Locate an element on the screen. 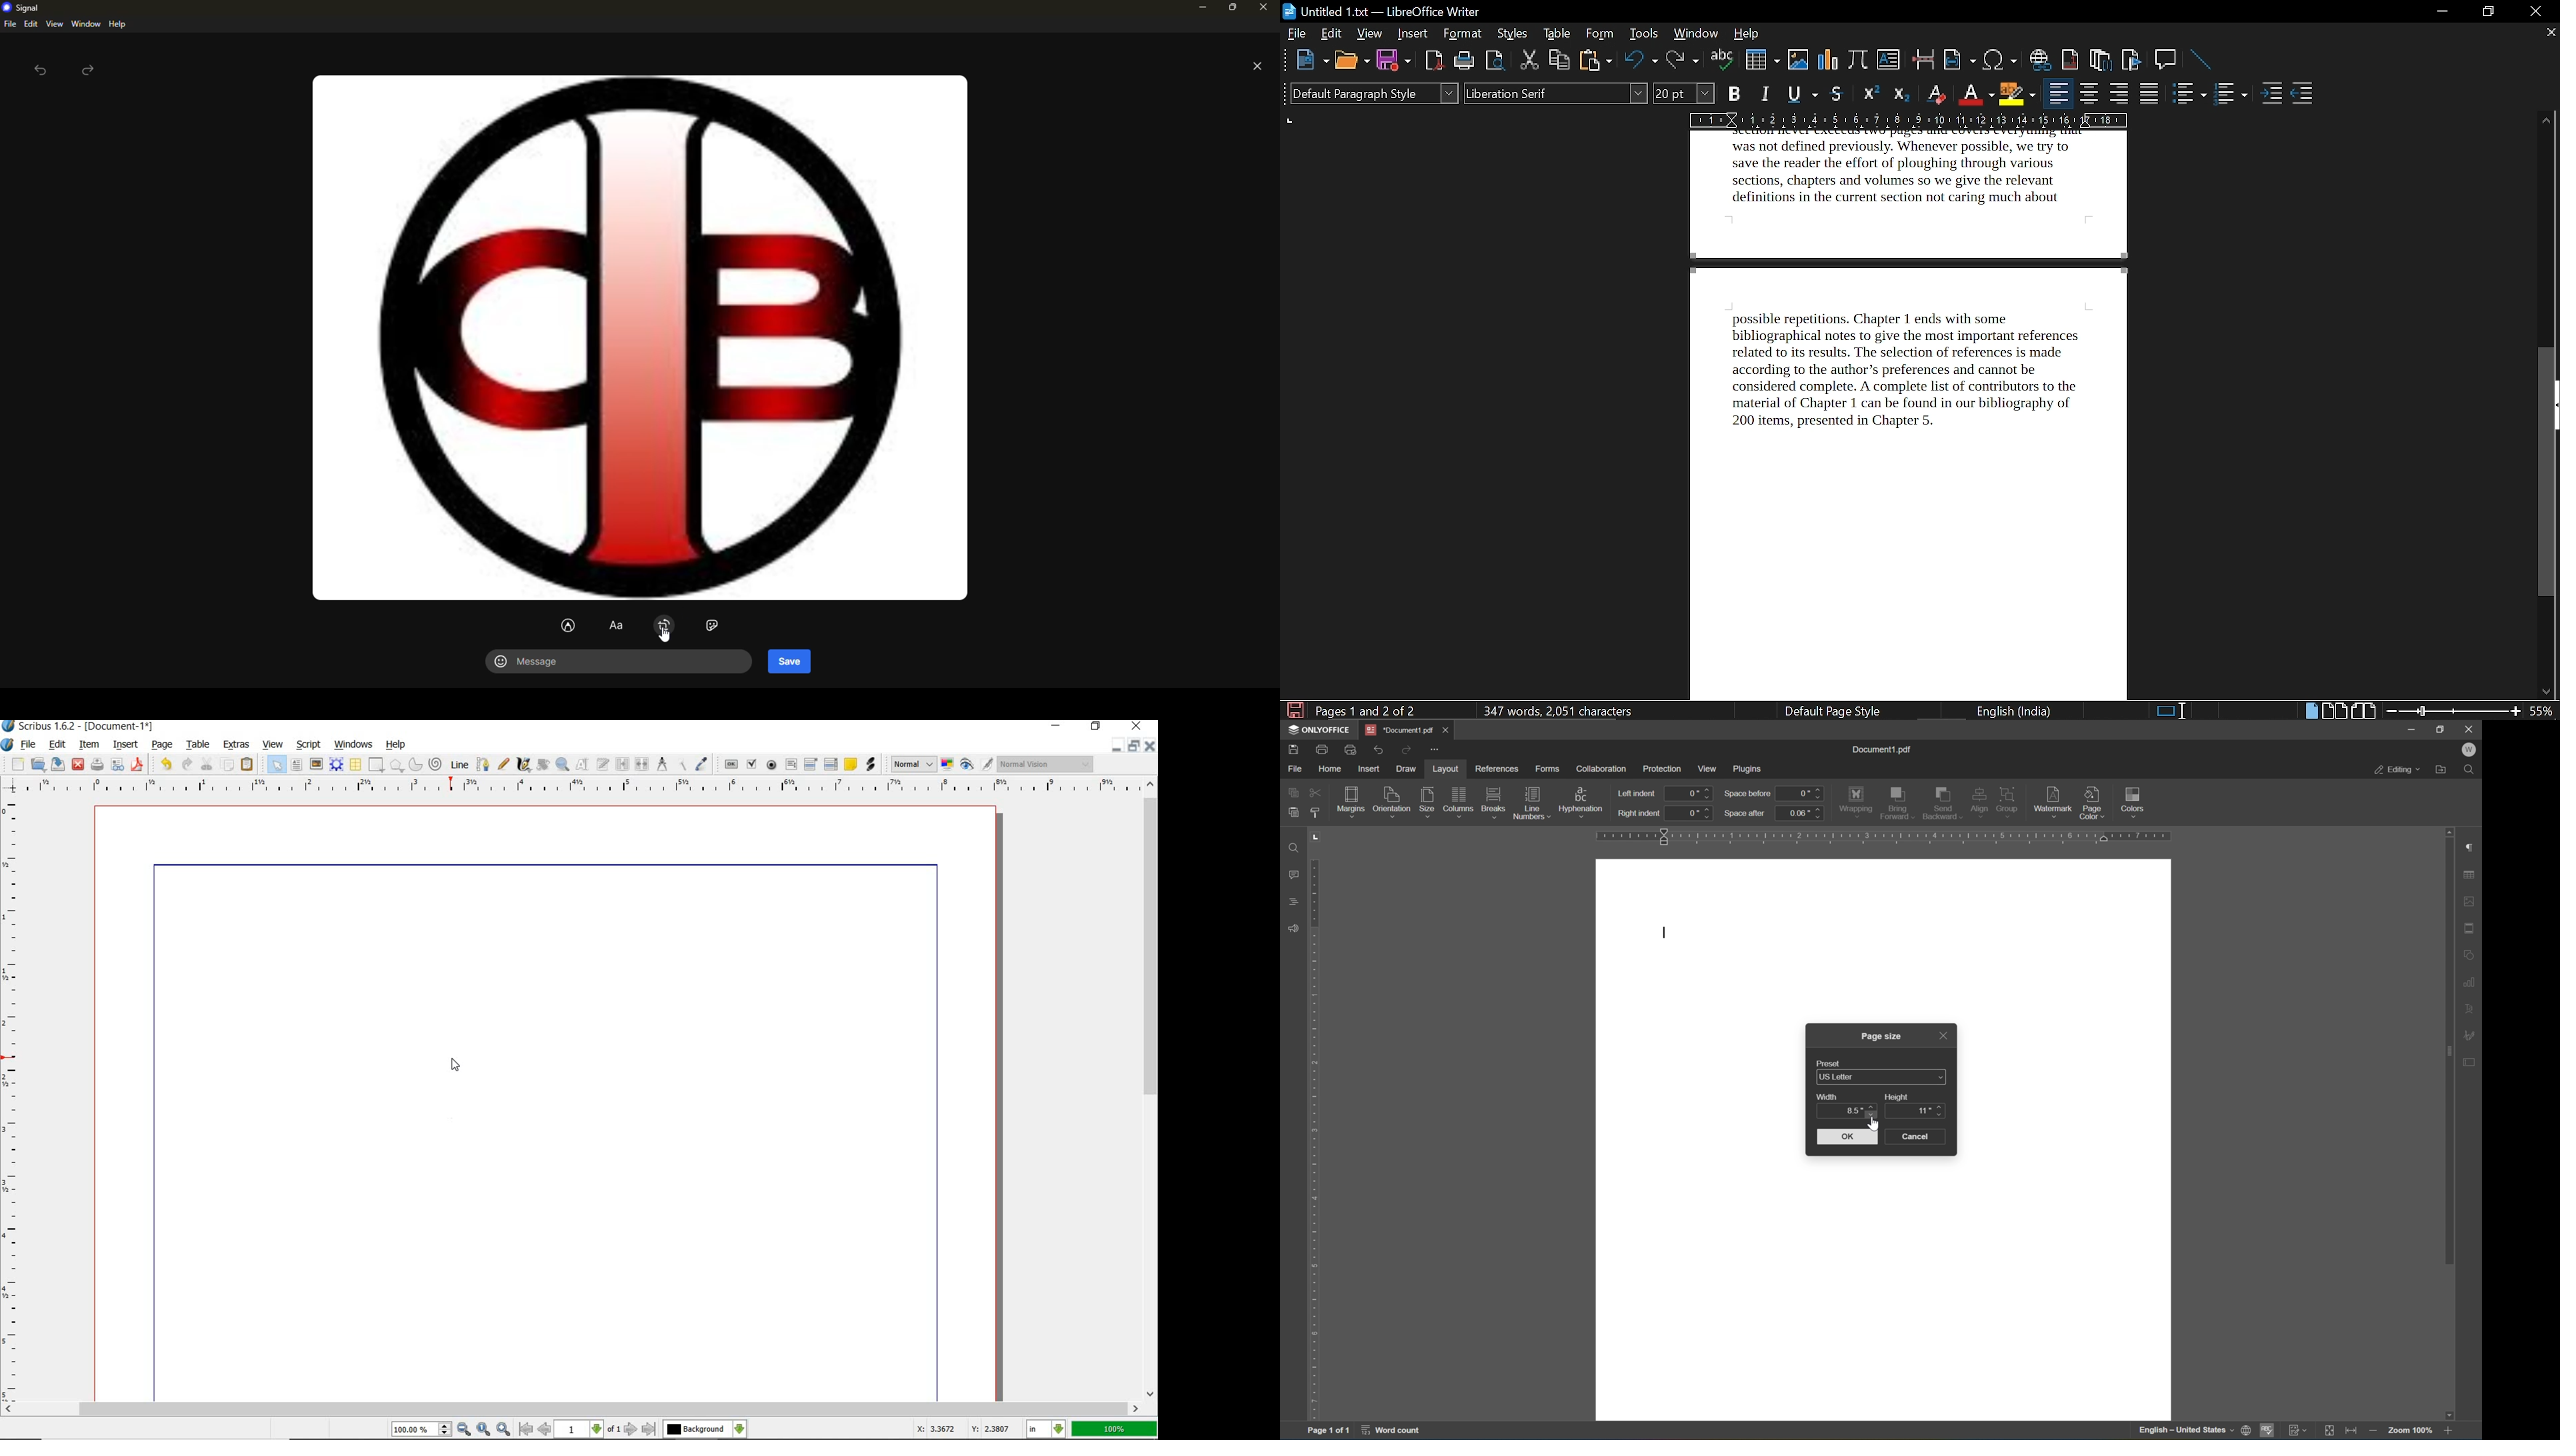 Image resolution: width=2576 pixels, height=1456 pixels. eraser is located at coordinates (1937, 93).